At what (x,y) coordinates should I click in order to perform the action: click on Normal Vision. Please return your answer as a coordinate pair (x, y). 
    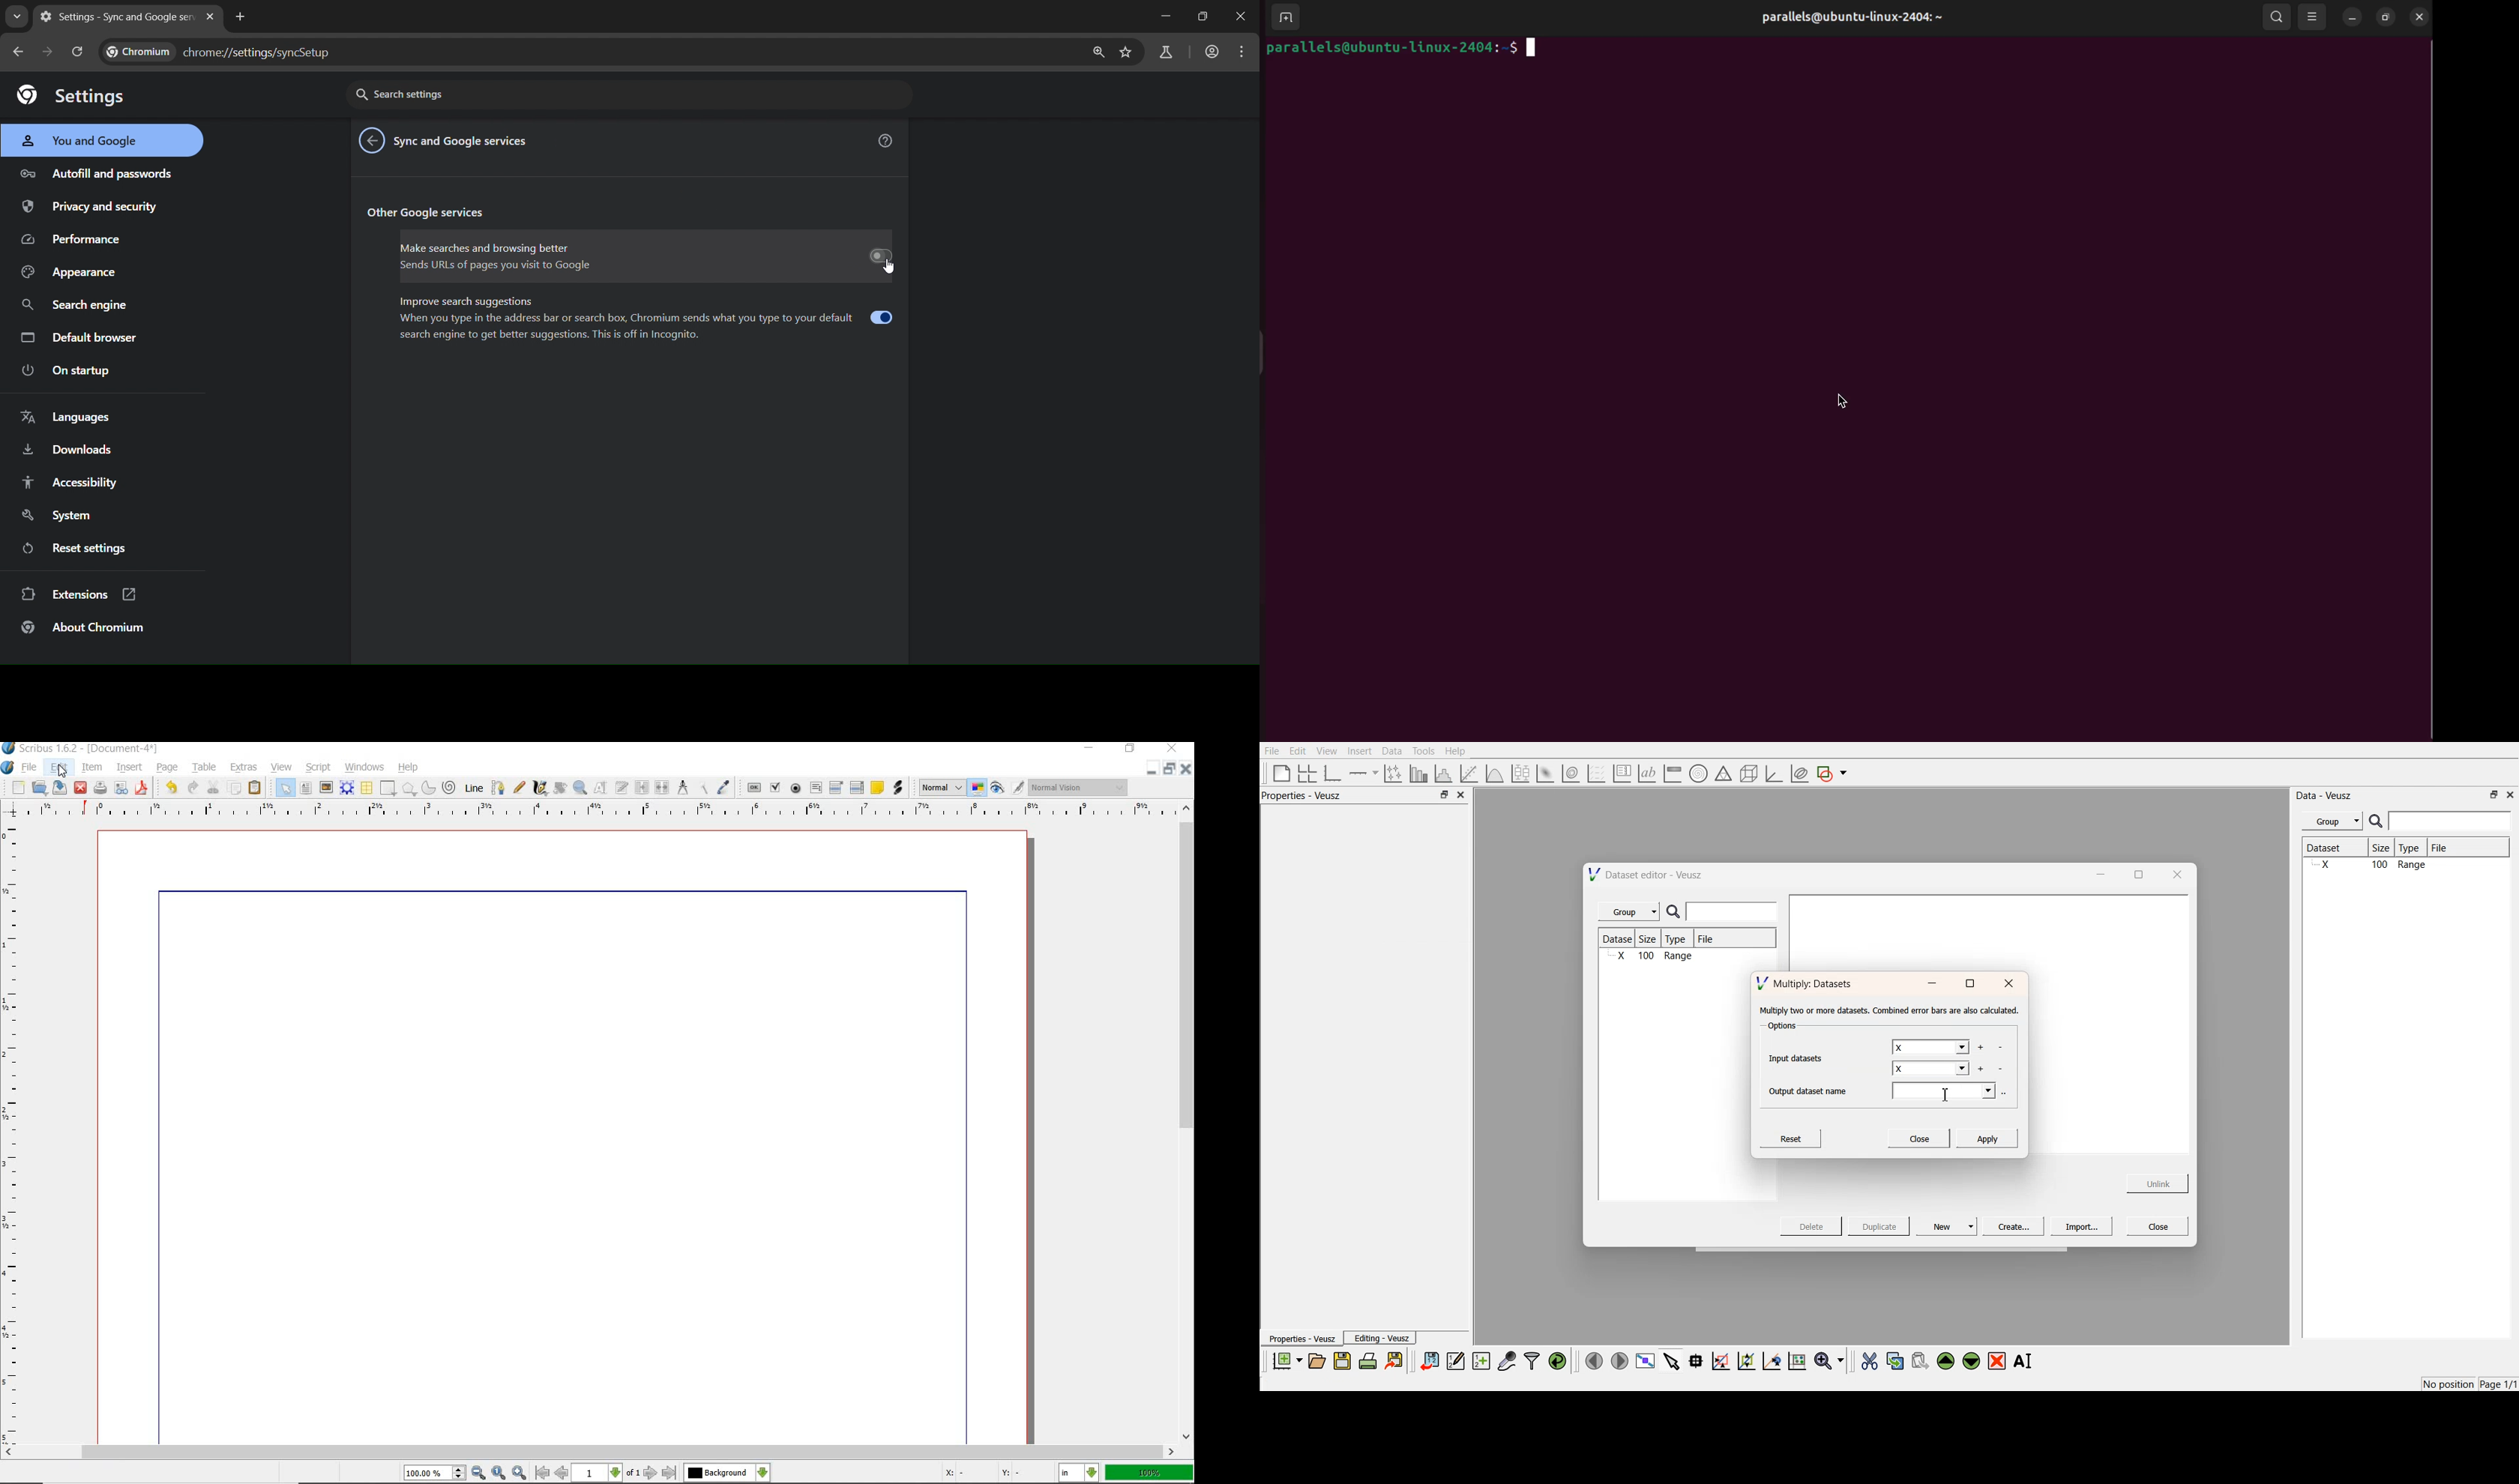
    Looking at the image, I should click on (1079, 789).